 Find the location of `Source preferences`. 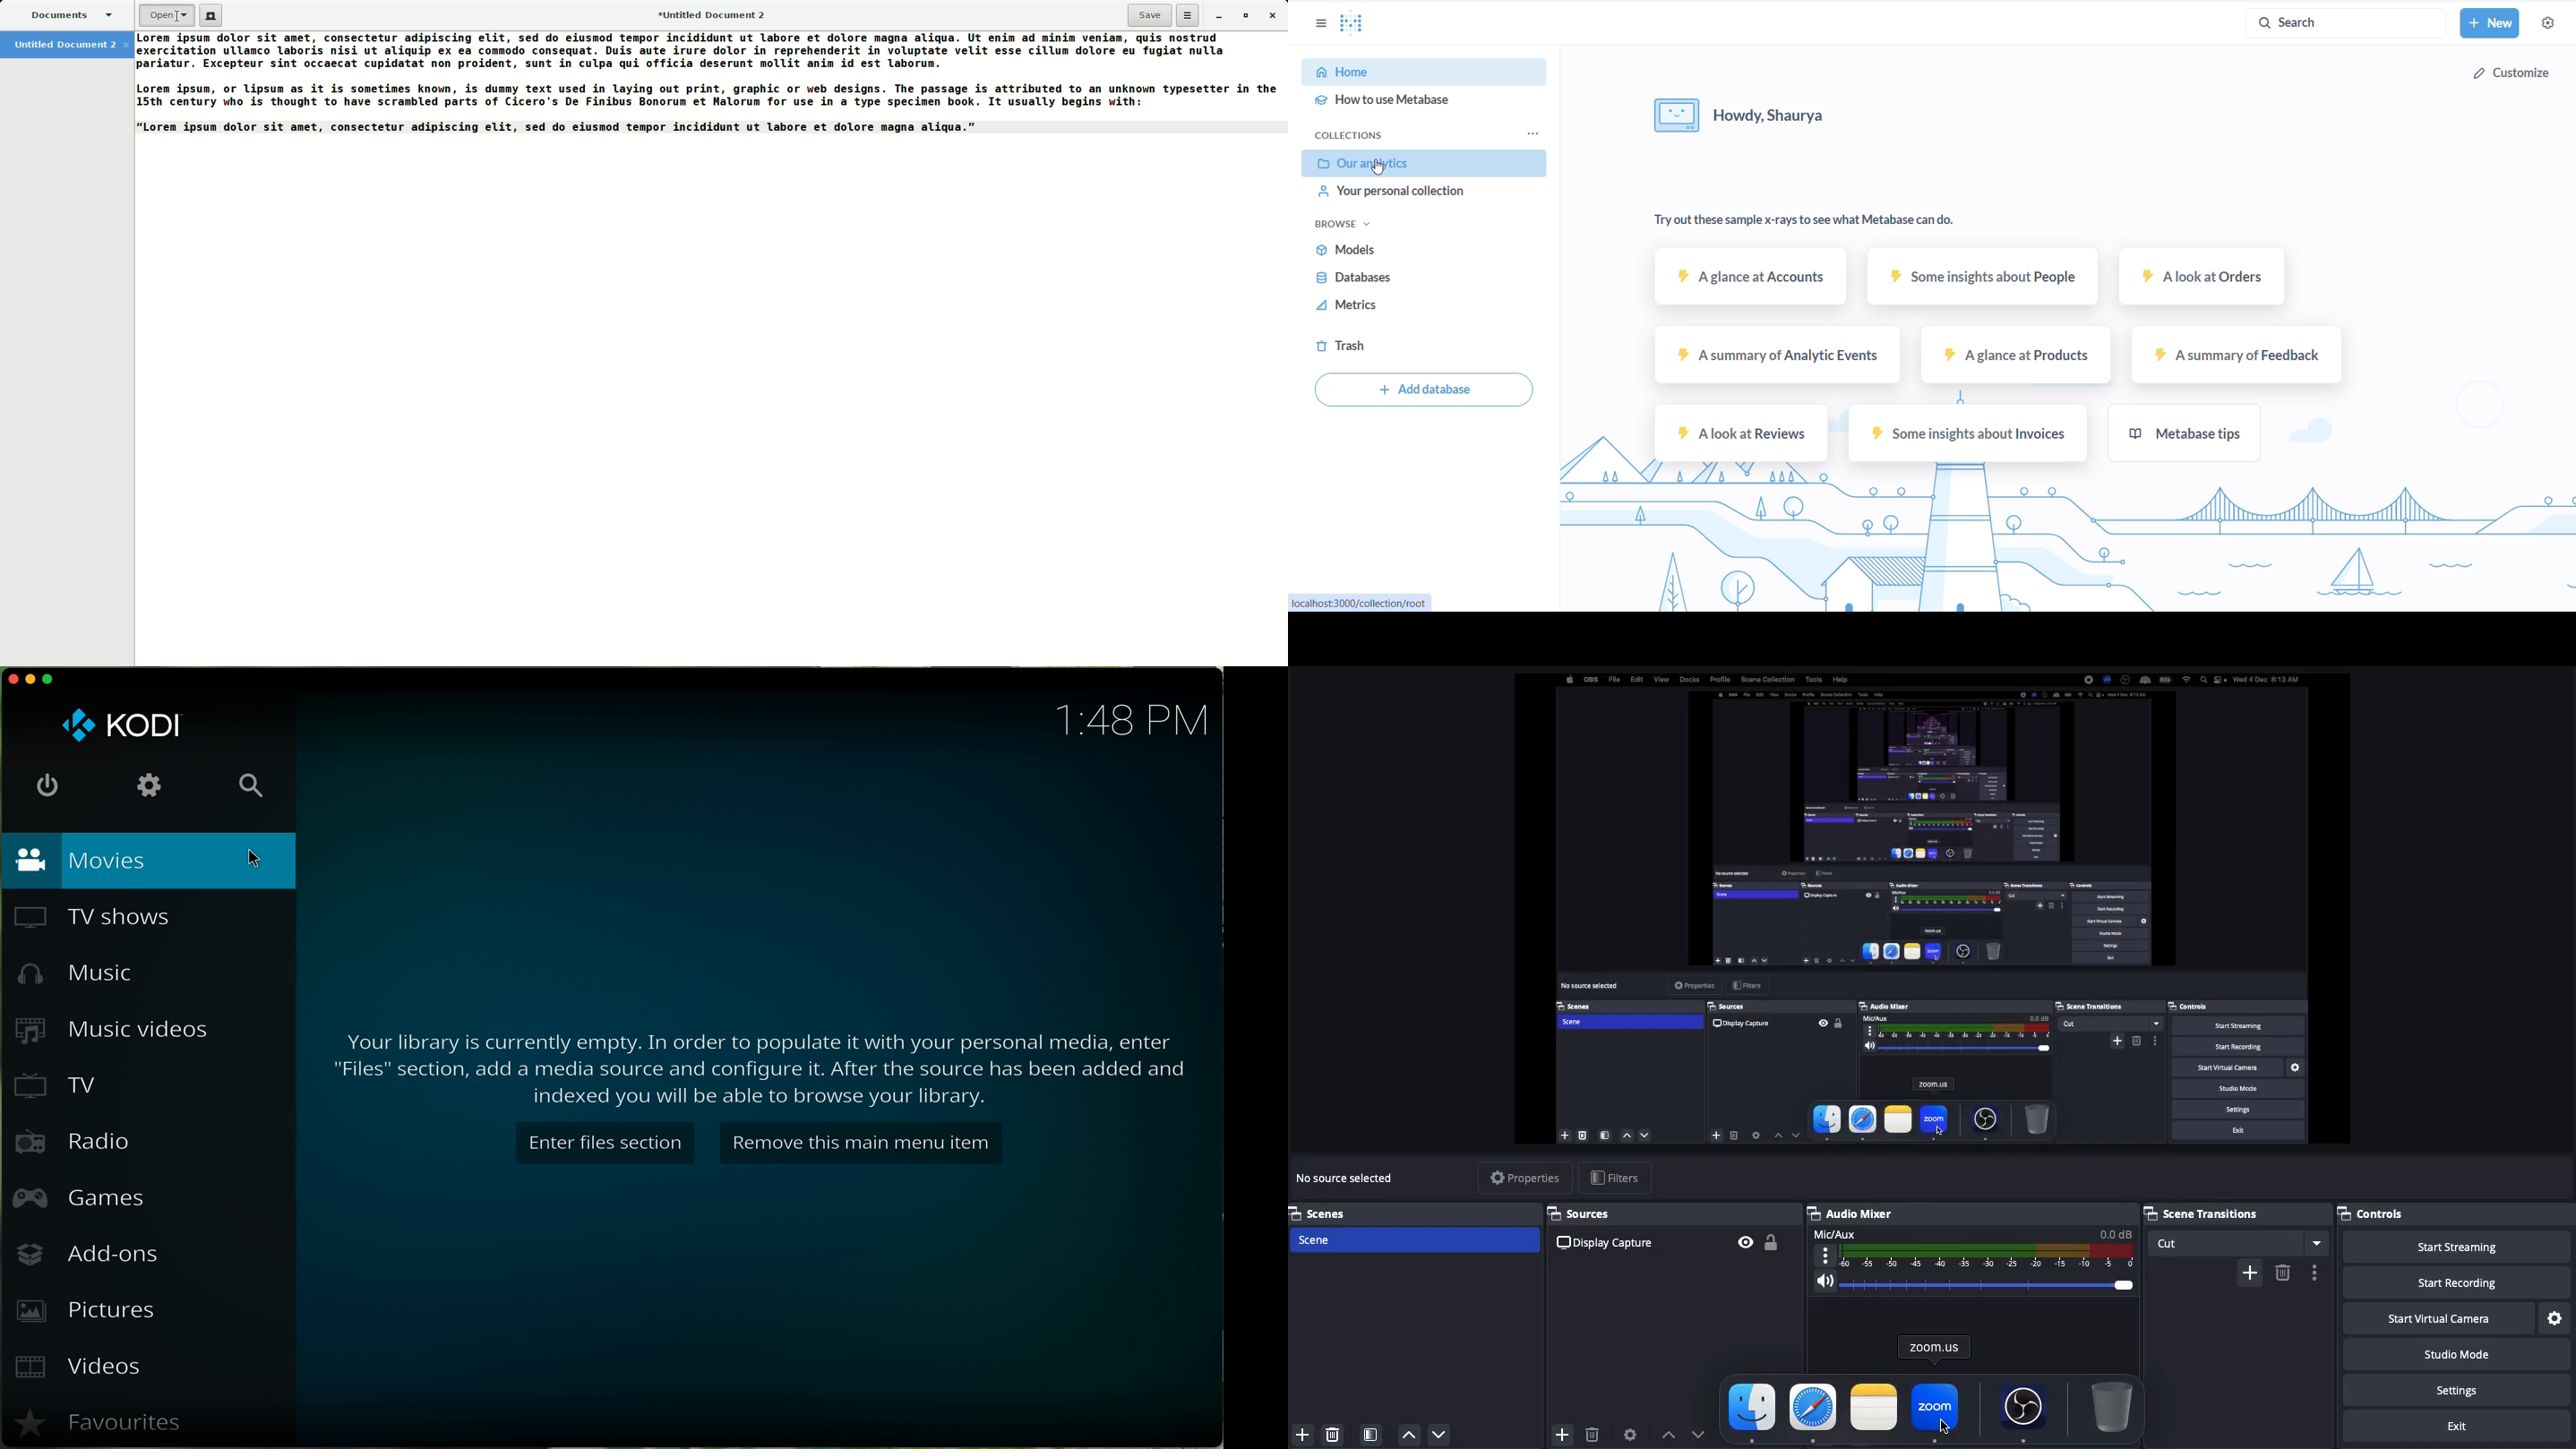

Source preferences is located at coordinates (1633, 1433).